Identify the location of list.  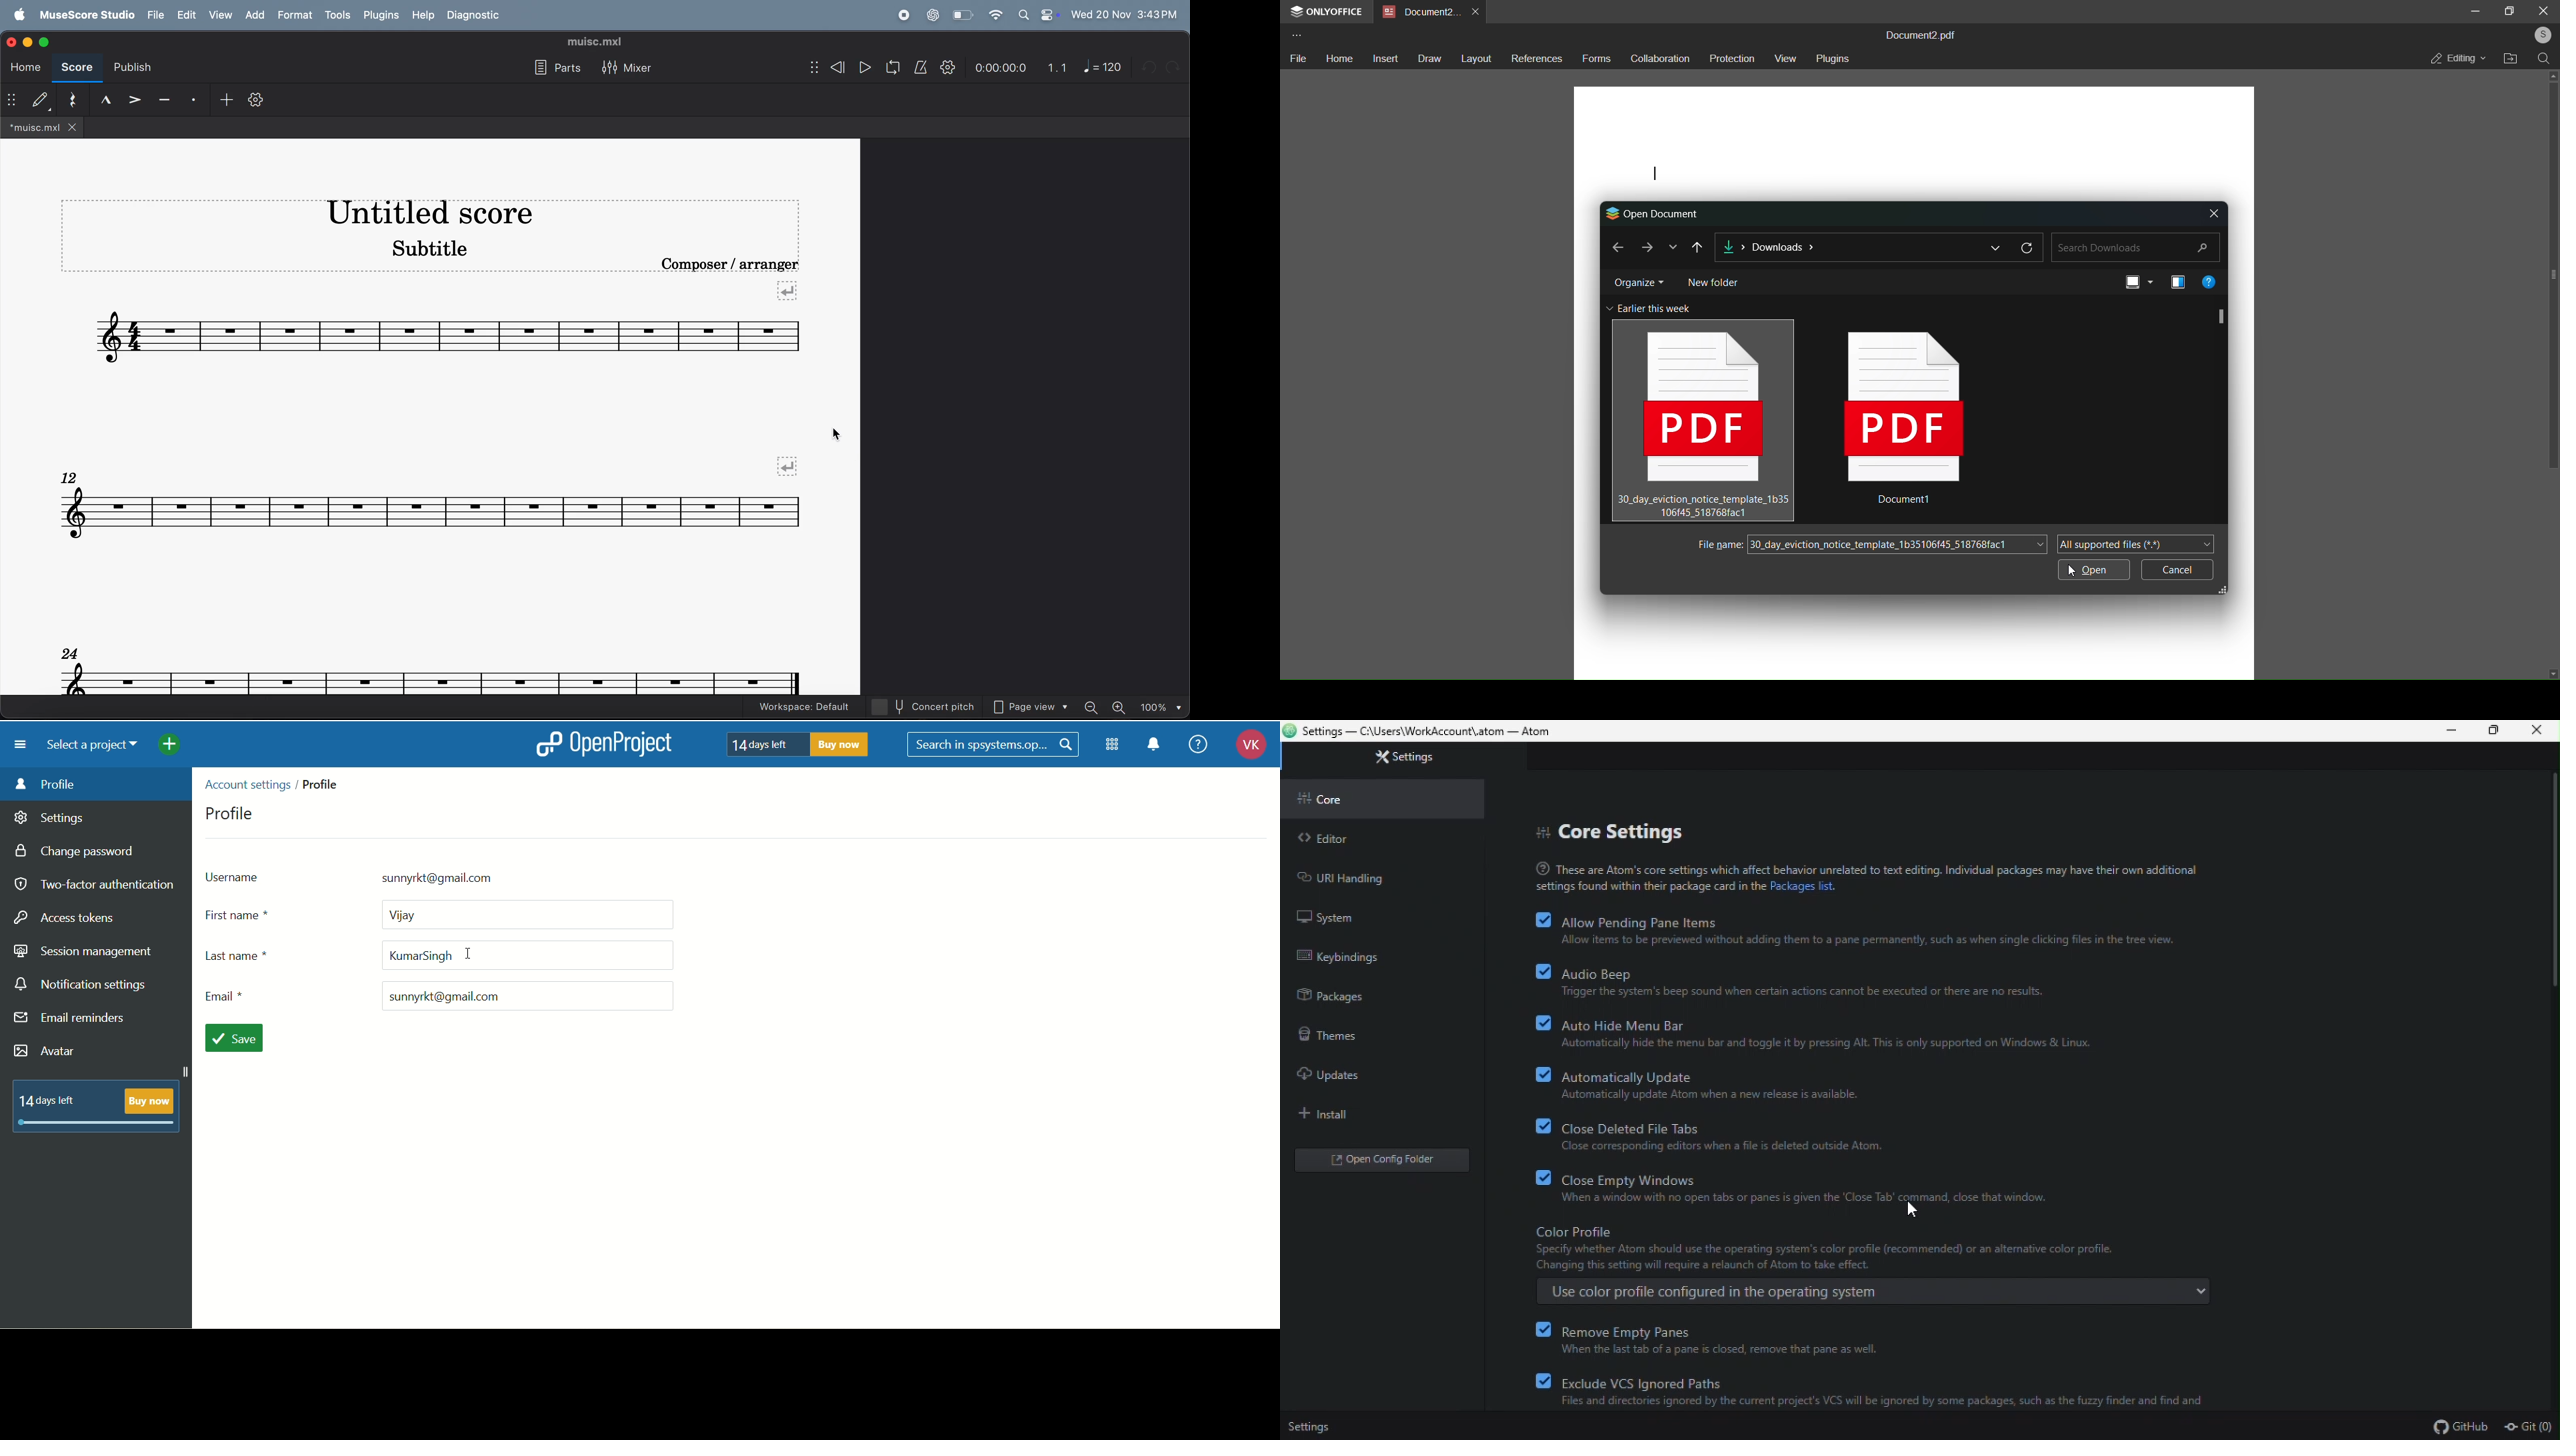
(1995, 247).